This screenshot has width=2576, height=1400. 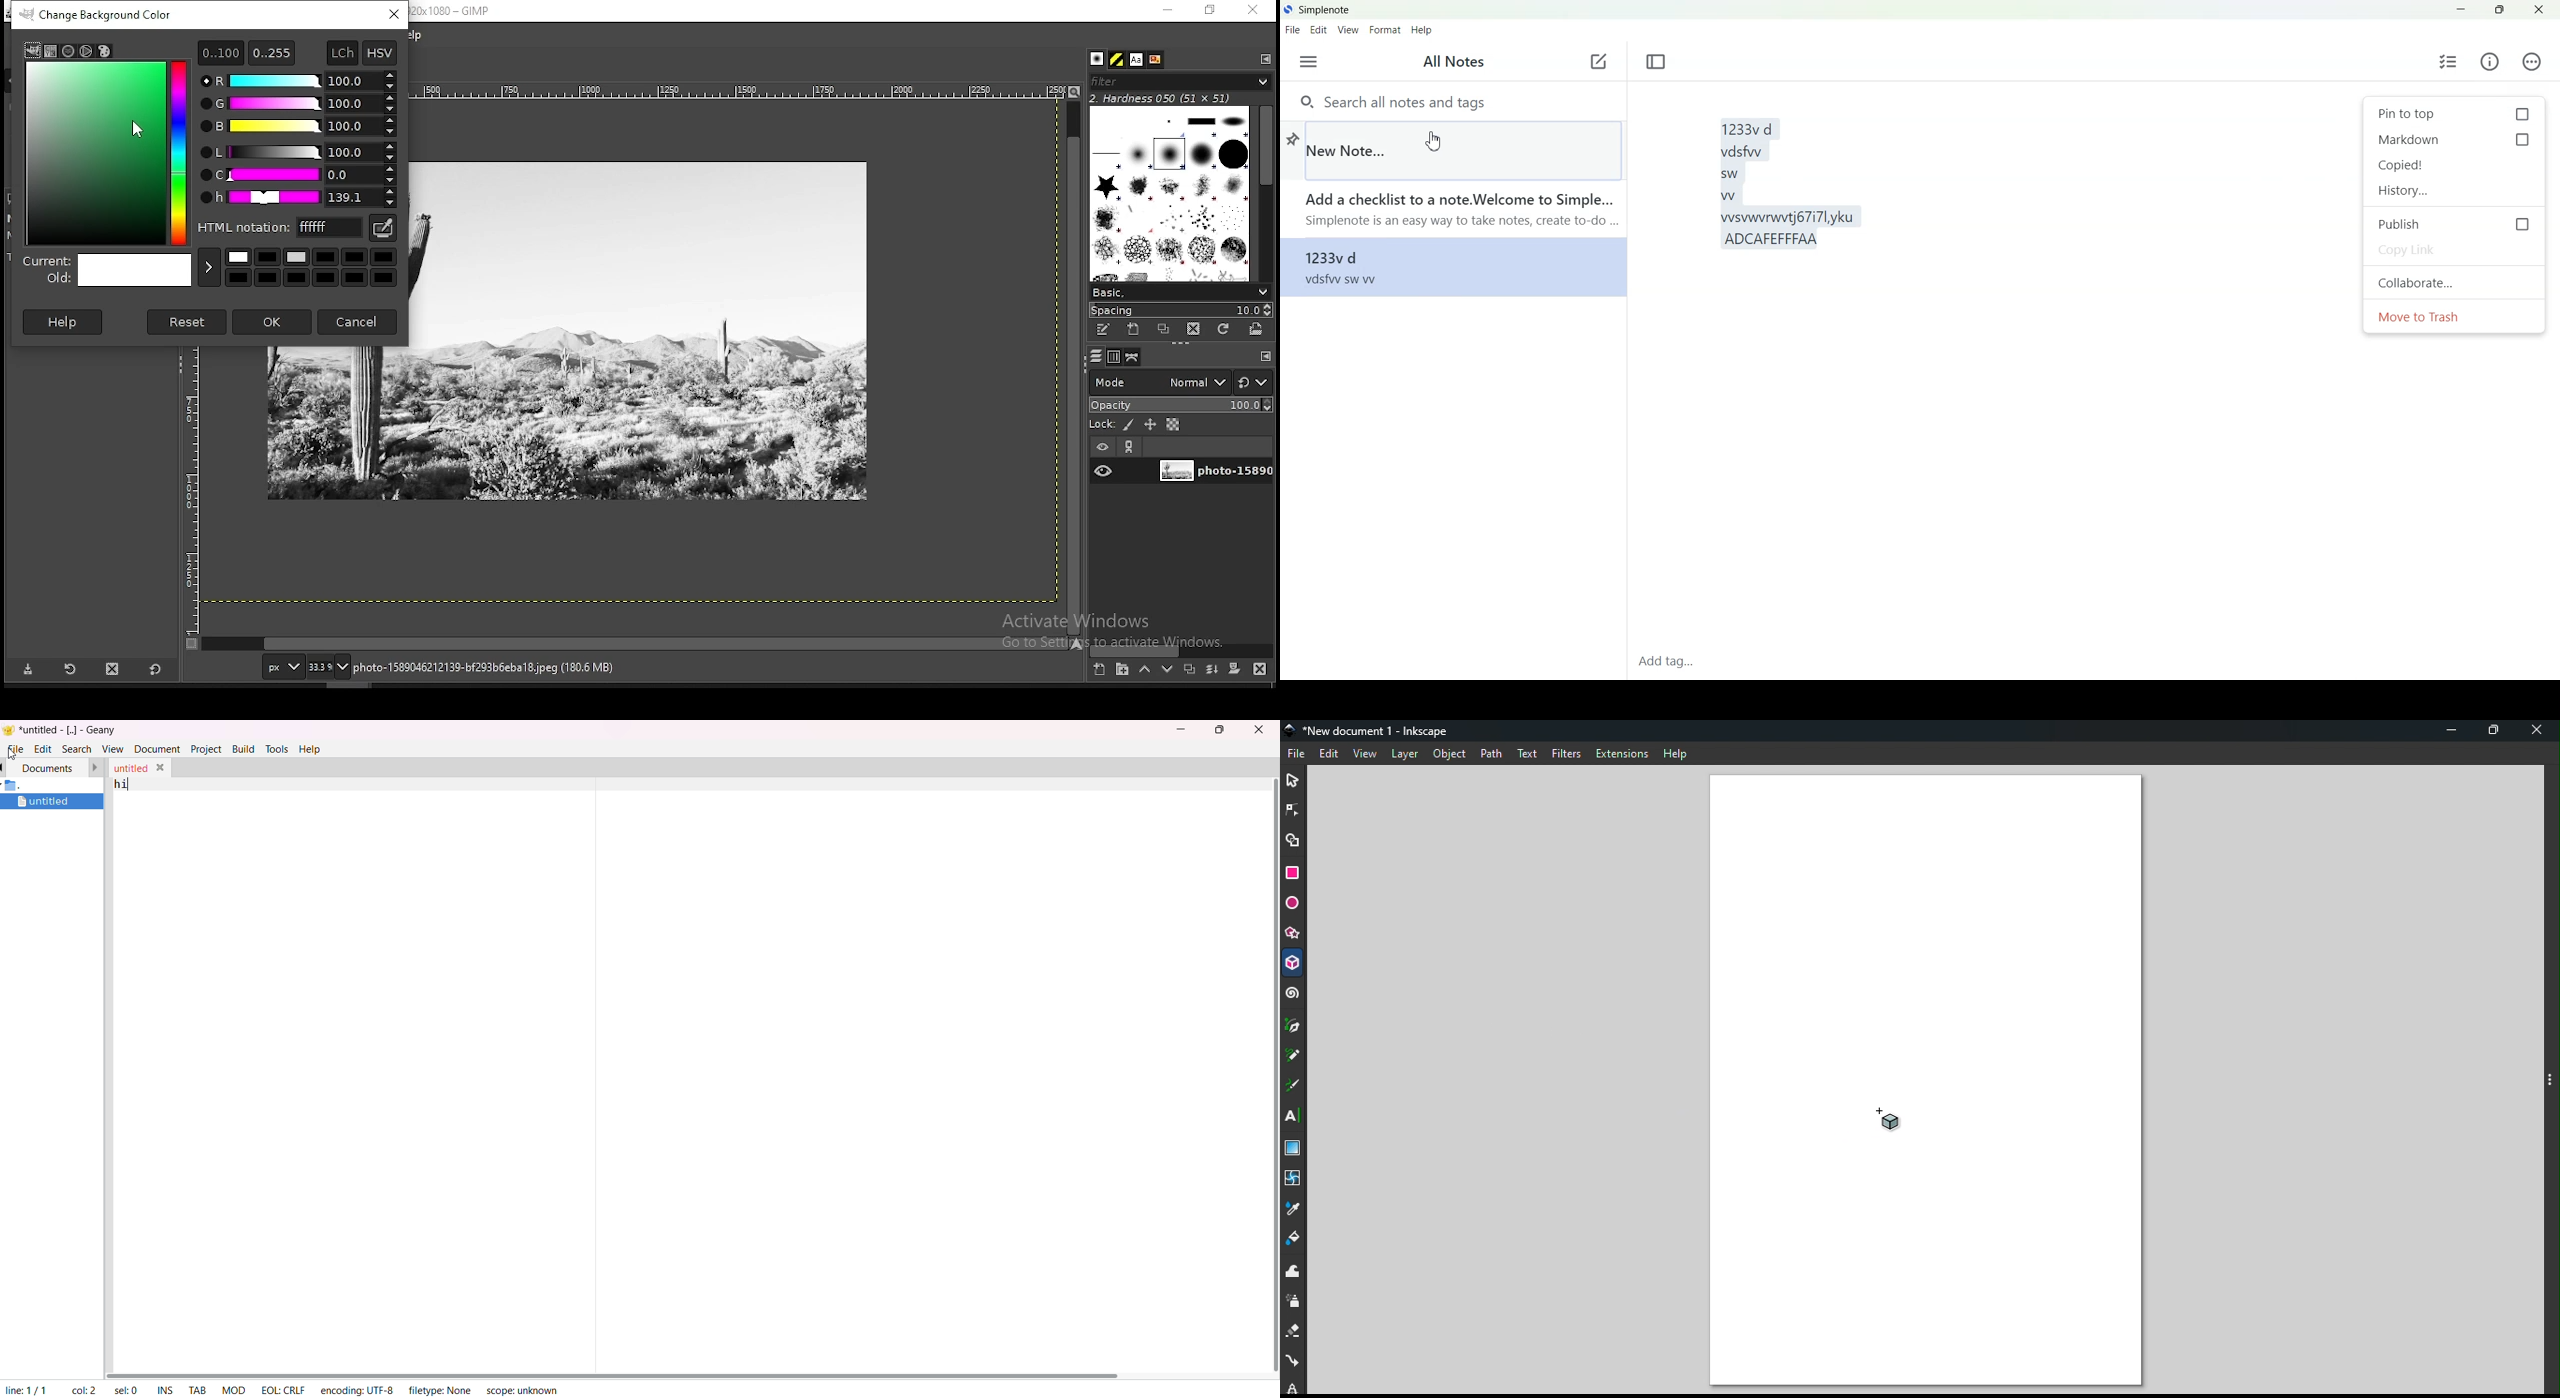 What do you see at coordinates (276, 749) in the screenshot?
I see `tools` at bounding box center [276, 749].